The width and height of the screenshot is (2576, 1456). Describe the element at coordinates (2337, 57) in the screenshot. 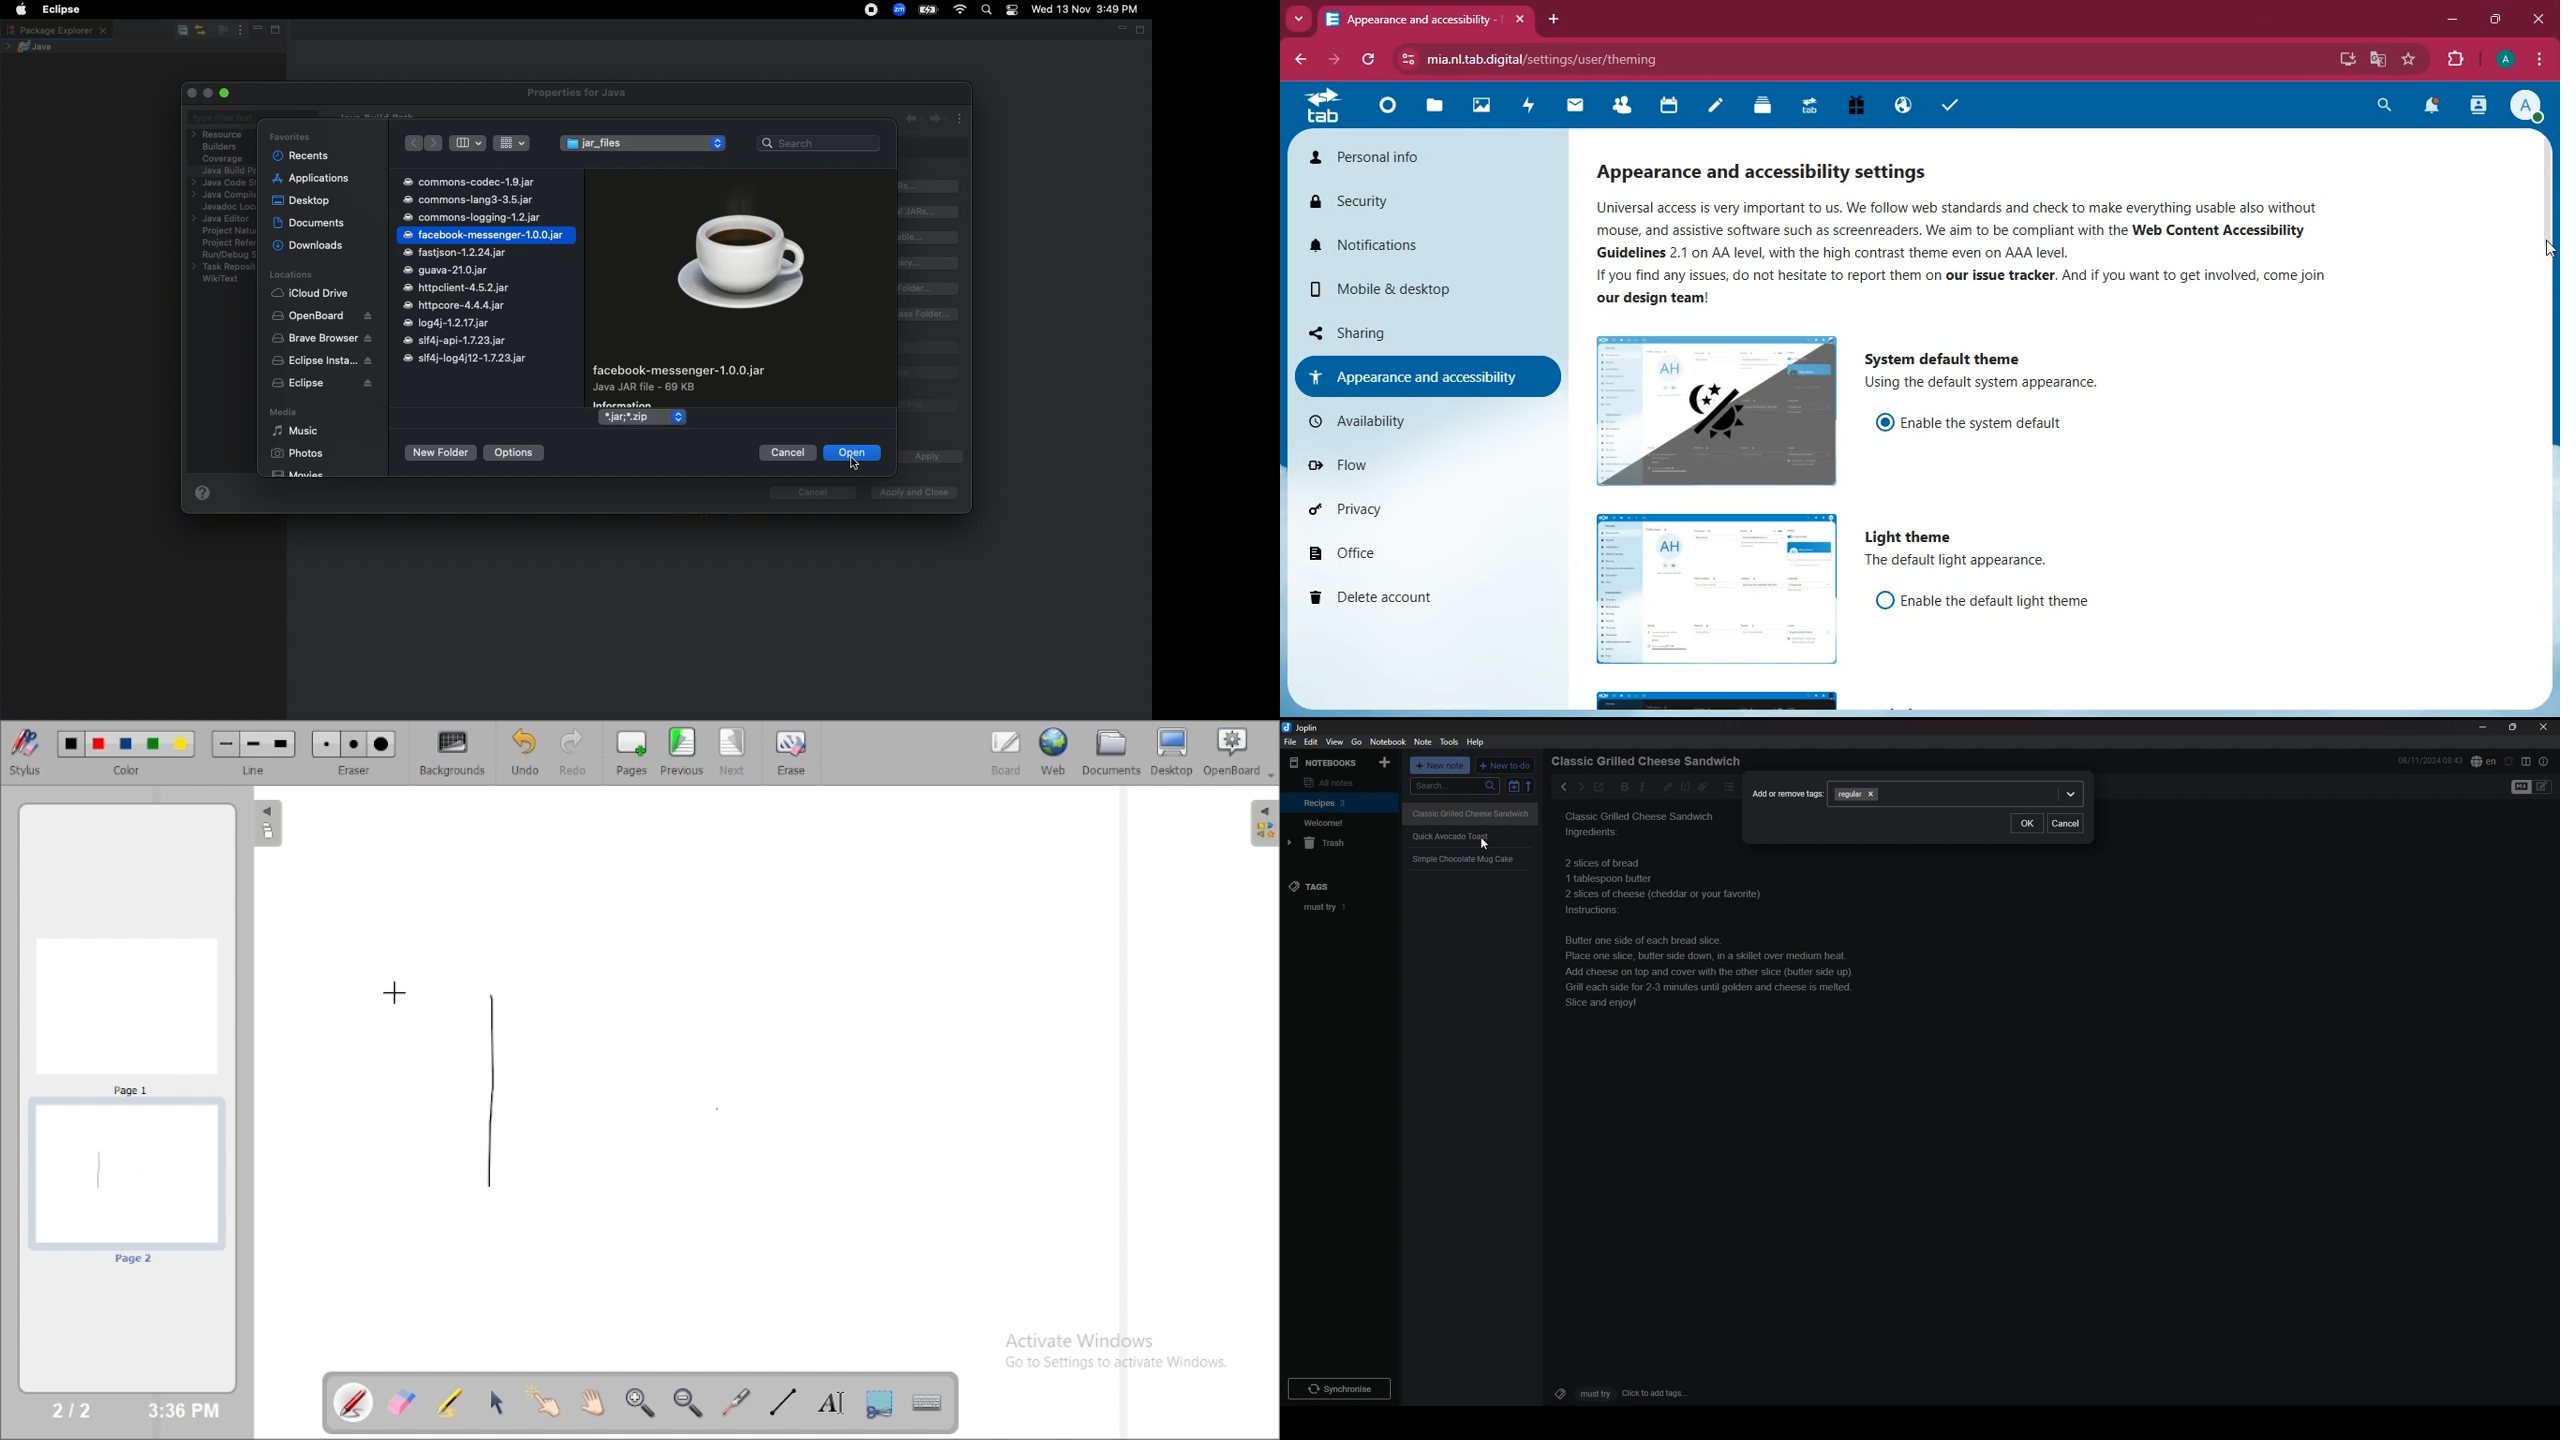

I see `desktop` at that location.